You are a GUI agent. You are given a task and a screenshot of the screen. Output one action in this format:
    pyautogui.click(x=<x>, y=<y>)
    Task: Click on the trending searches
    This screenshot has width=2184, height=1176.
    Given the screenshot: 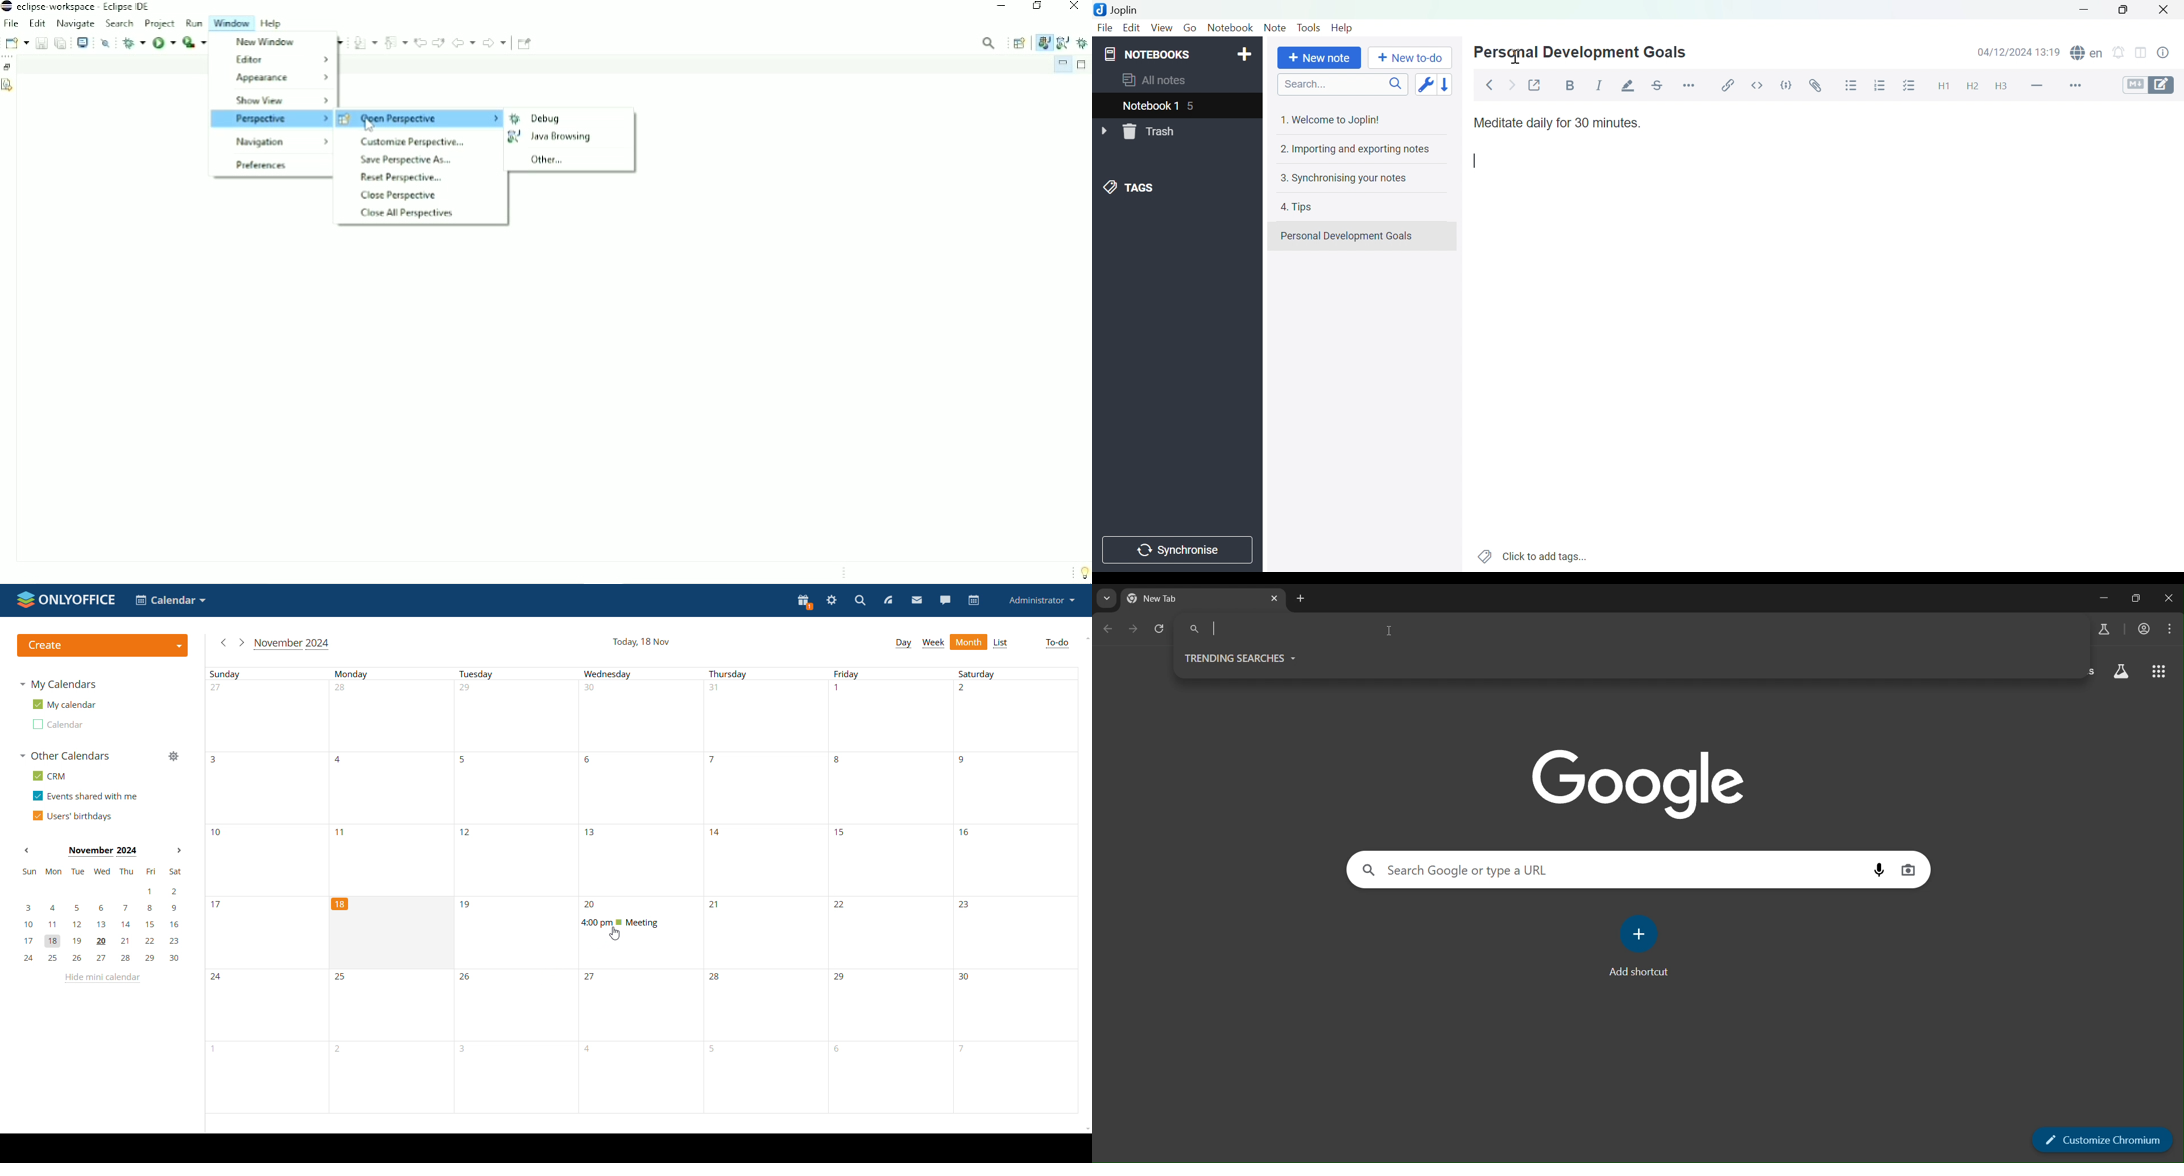 What is the action you would take?
    pyautogui.click(x=1245, y=658)
    